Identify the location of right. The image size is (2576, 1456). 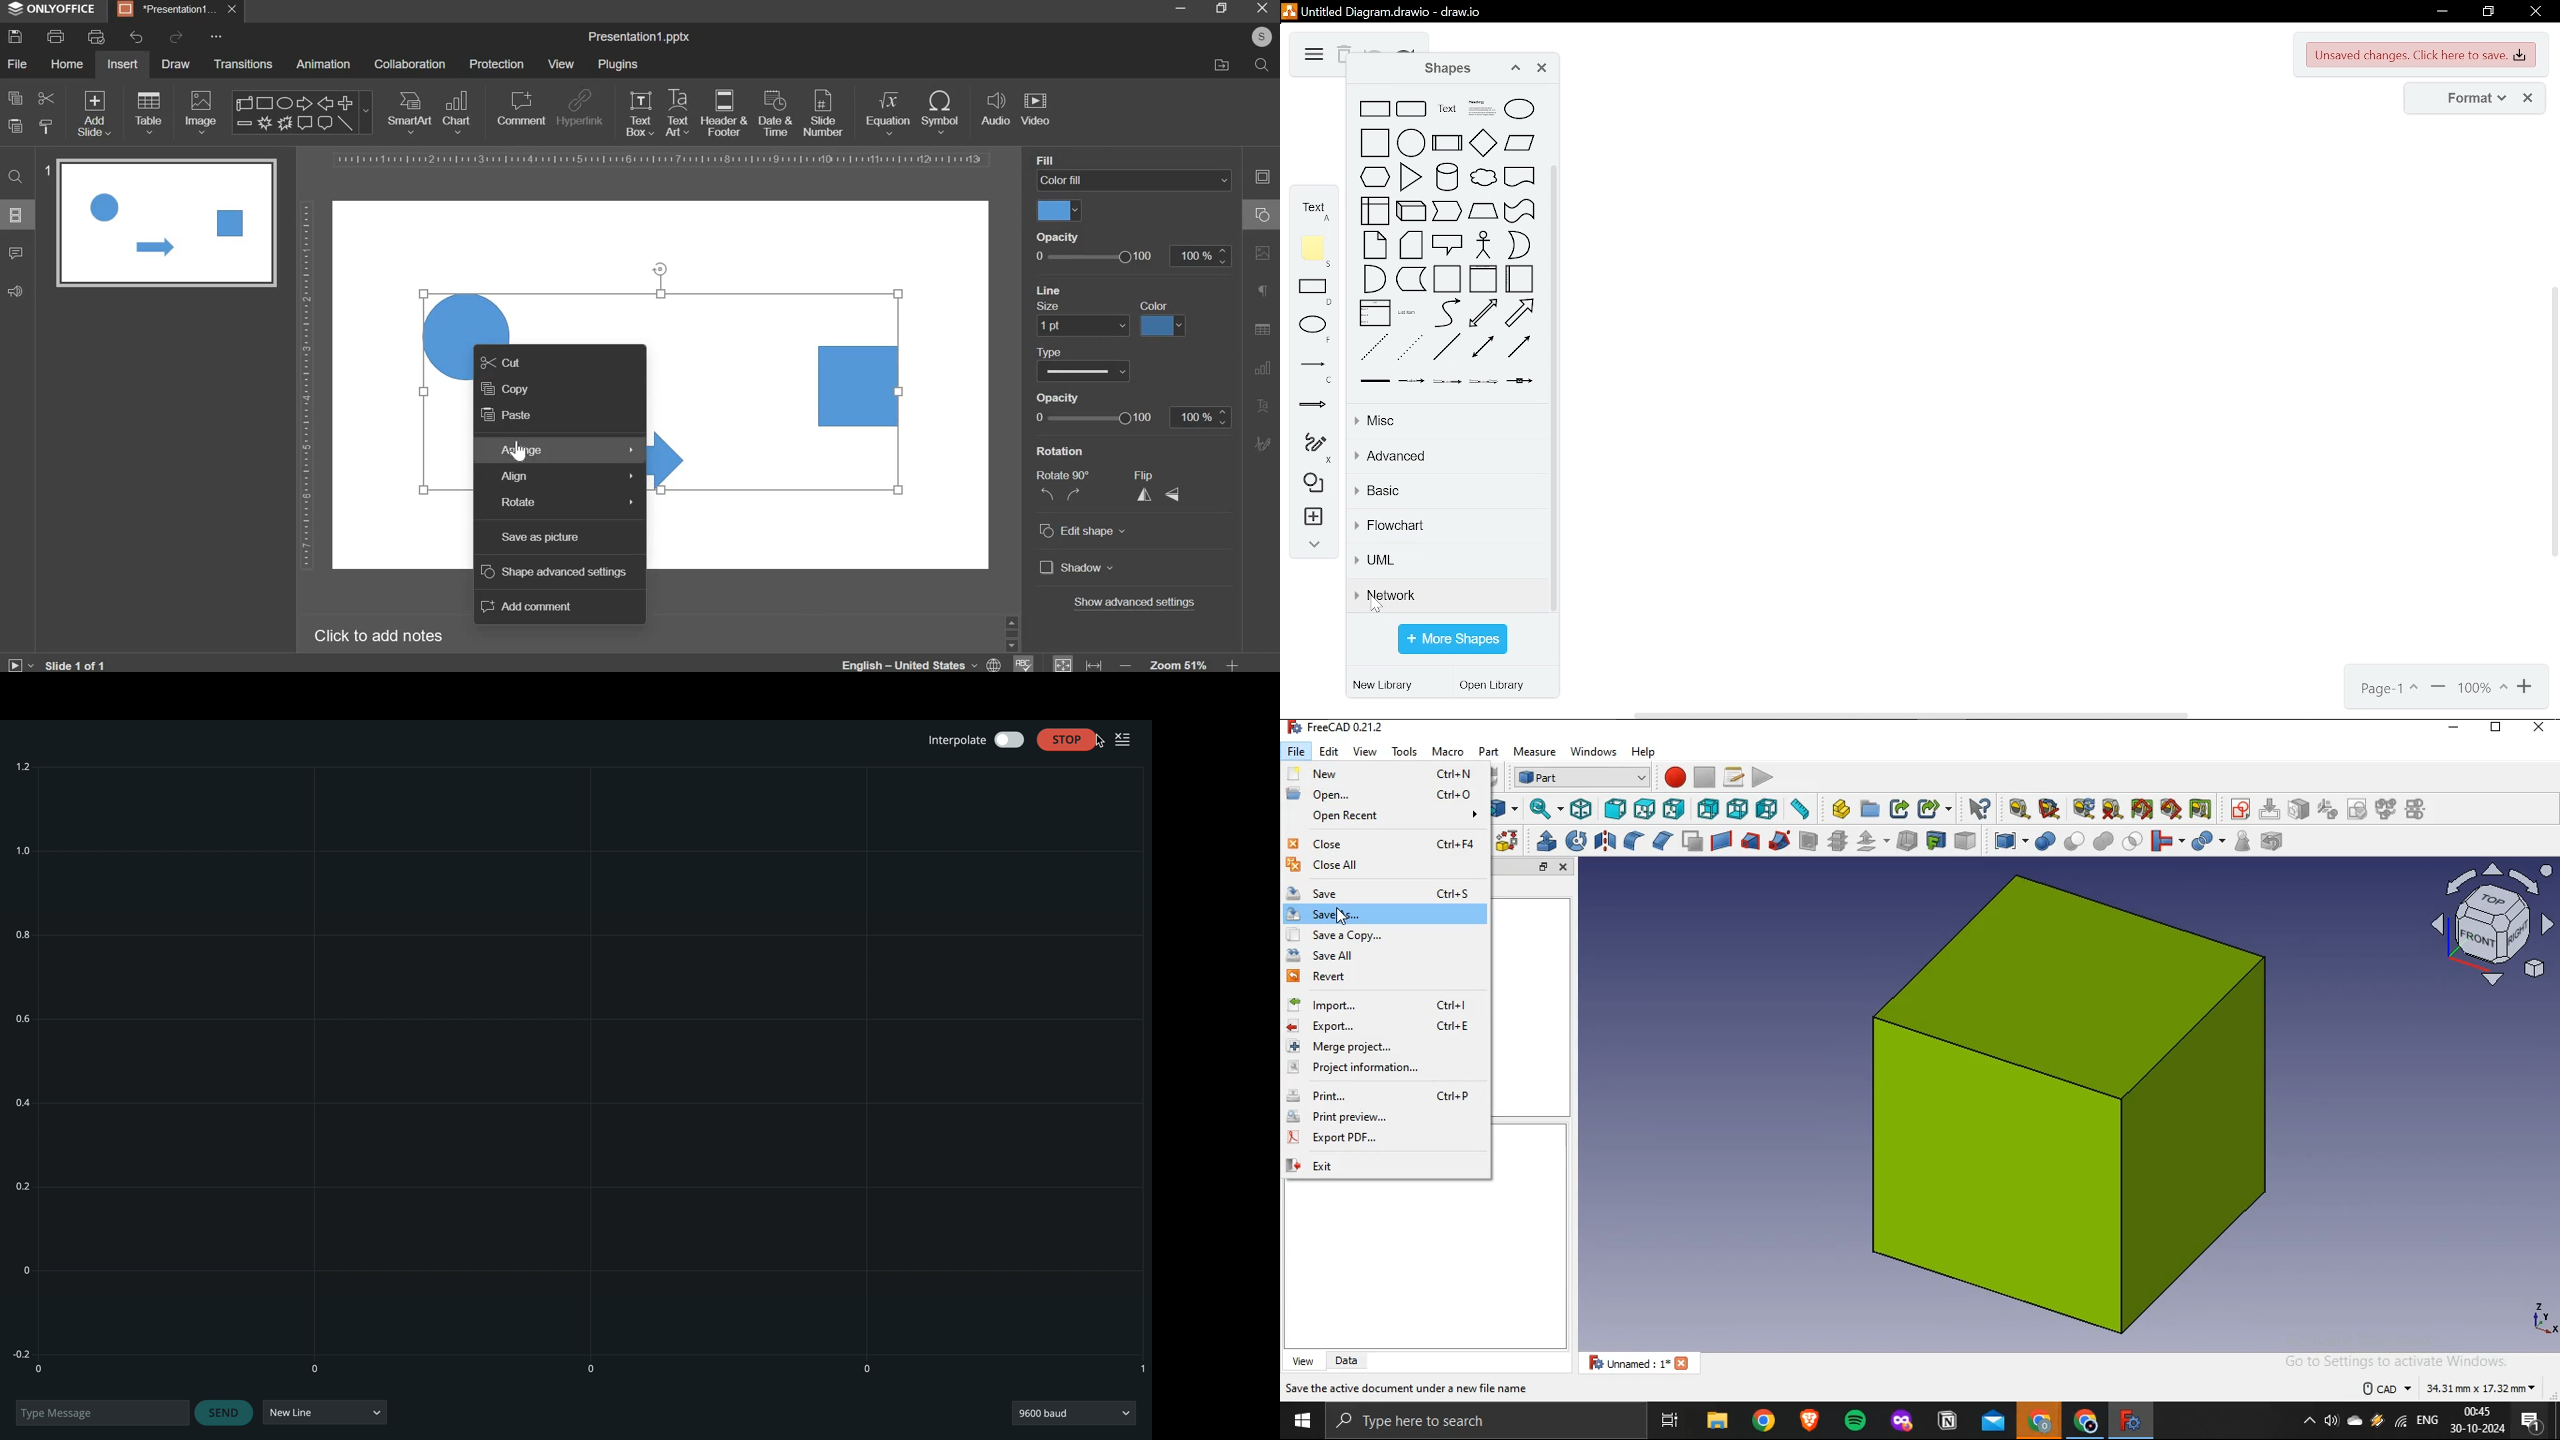
(1674, 808).